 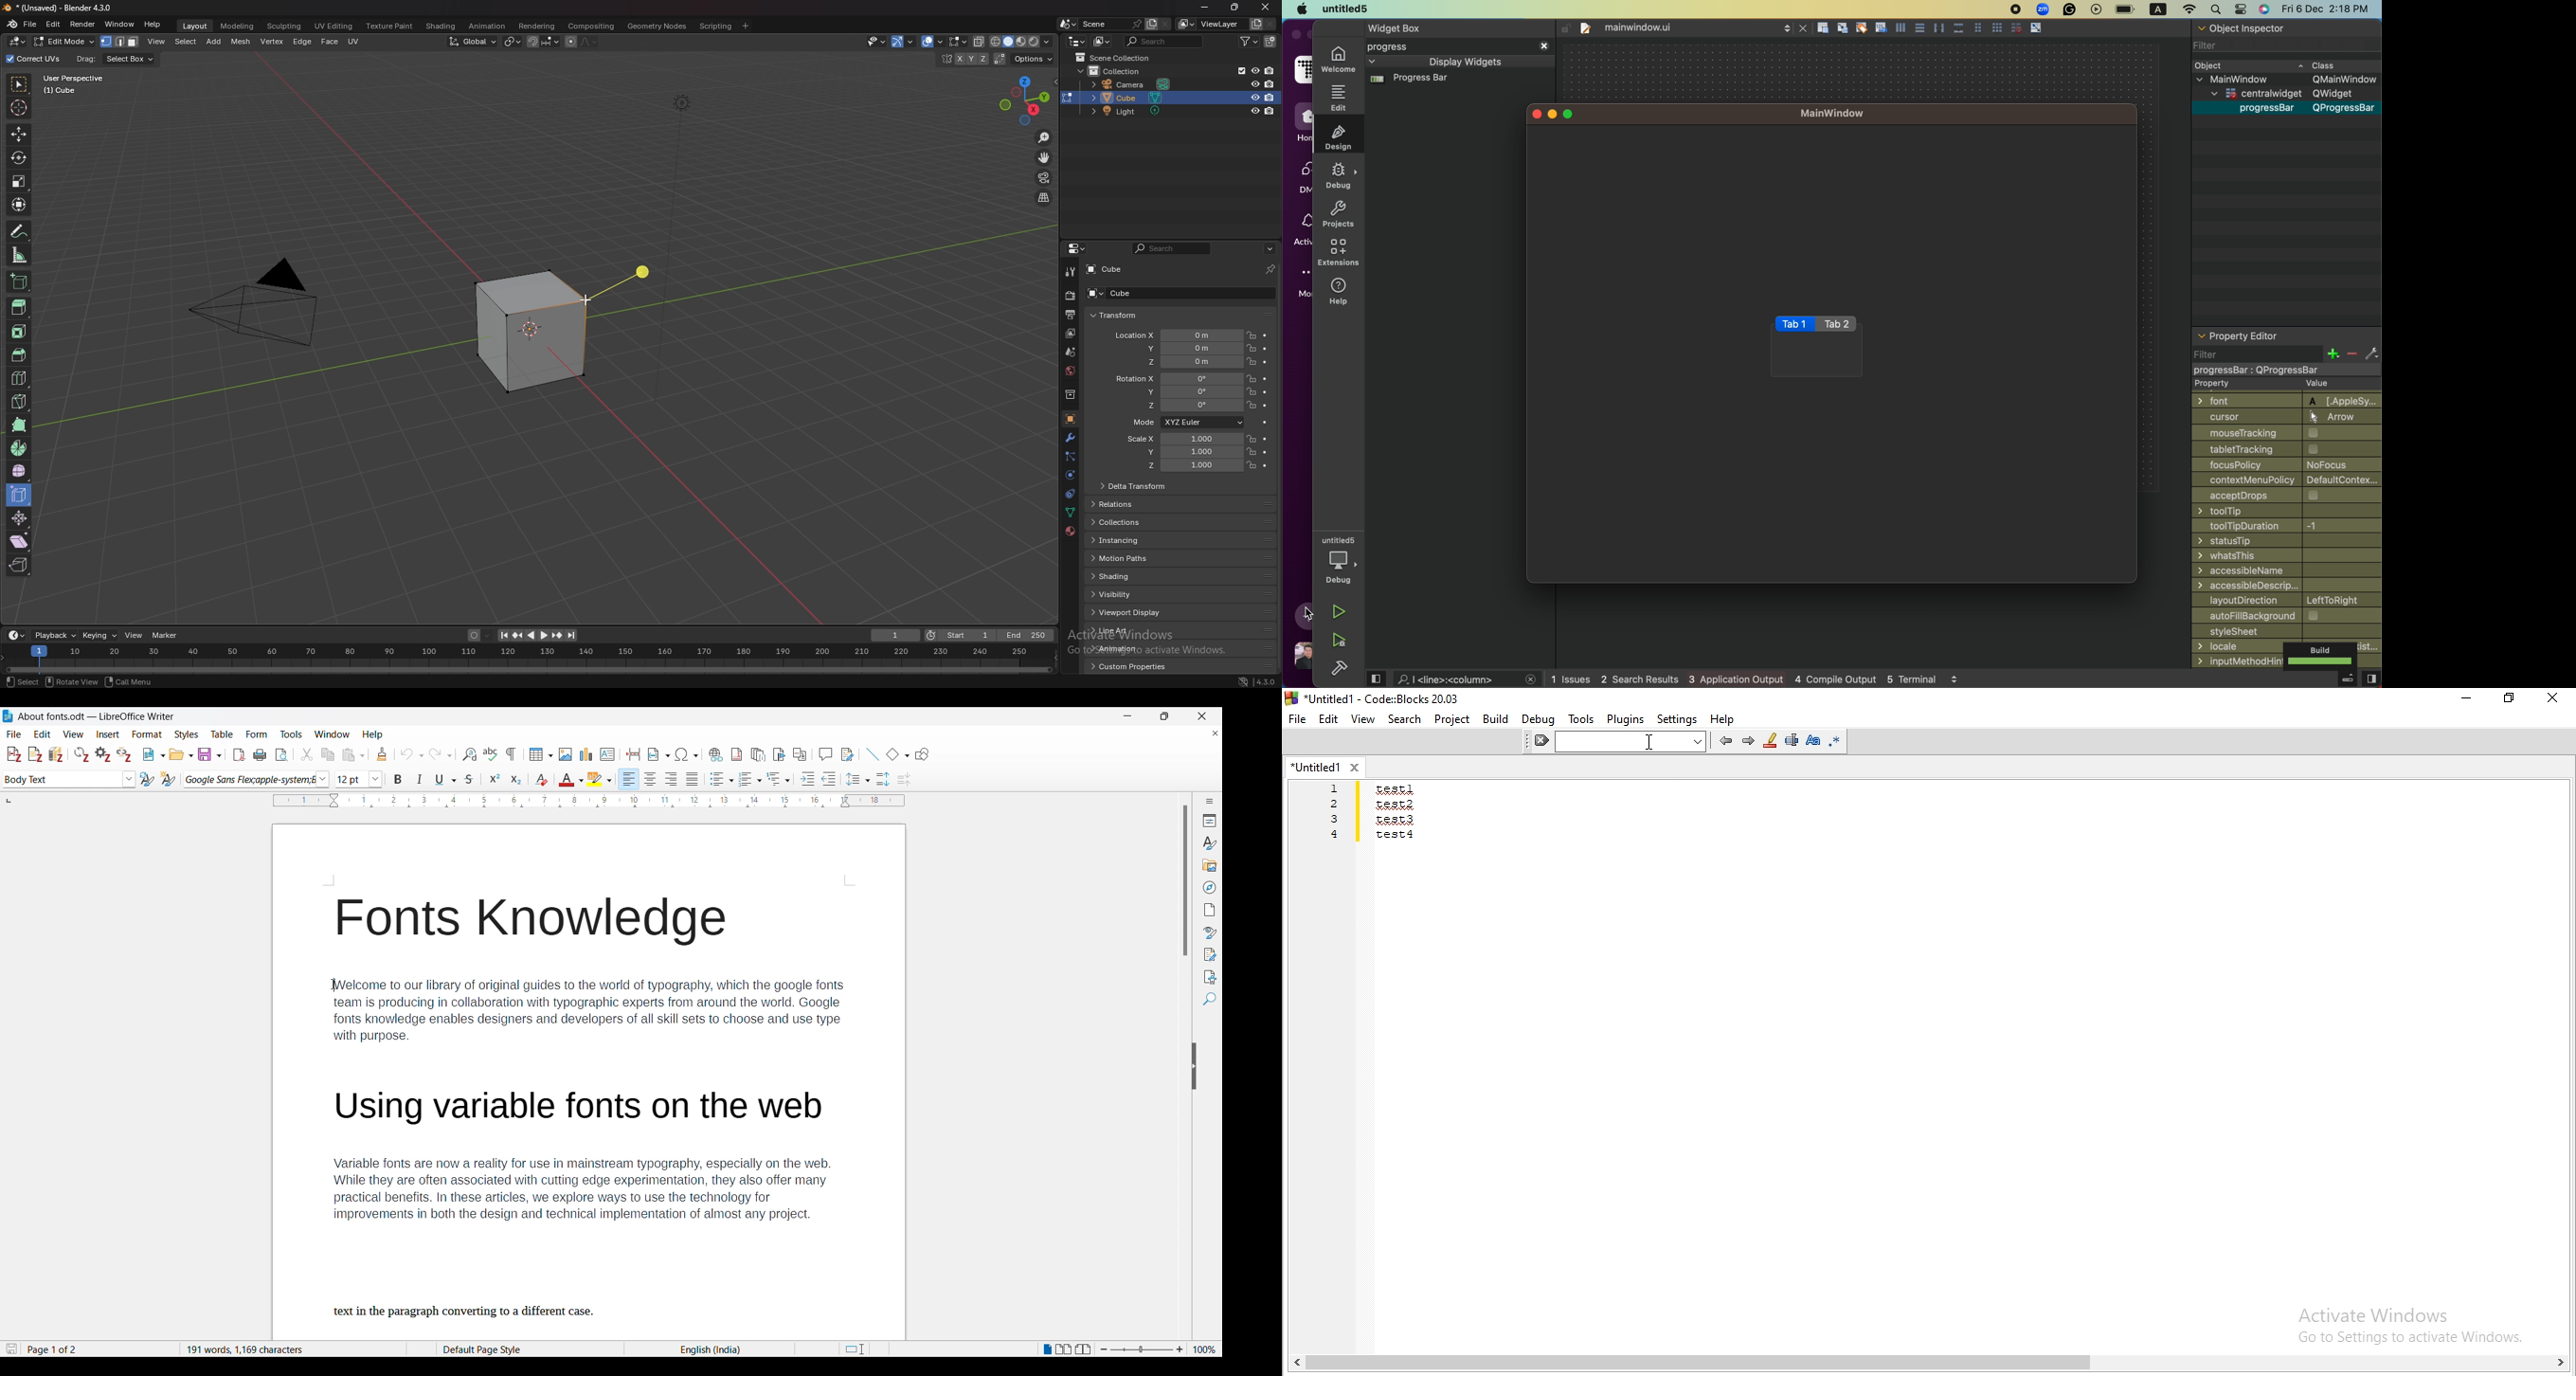 What do you see at coordinates (446, 780) in the screenshot?
I see `Underline options` at bounding box center [446, 780].